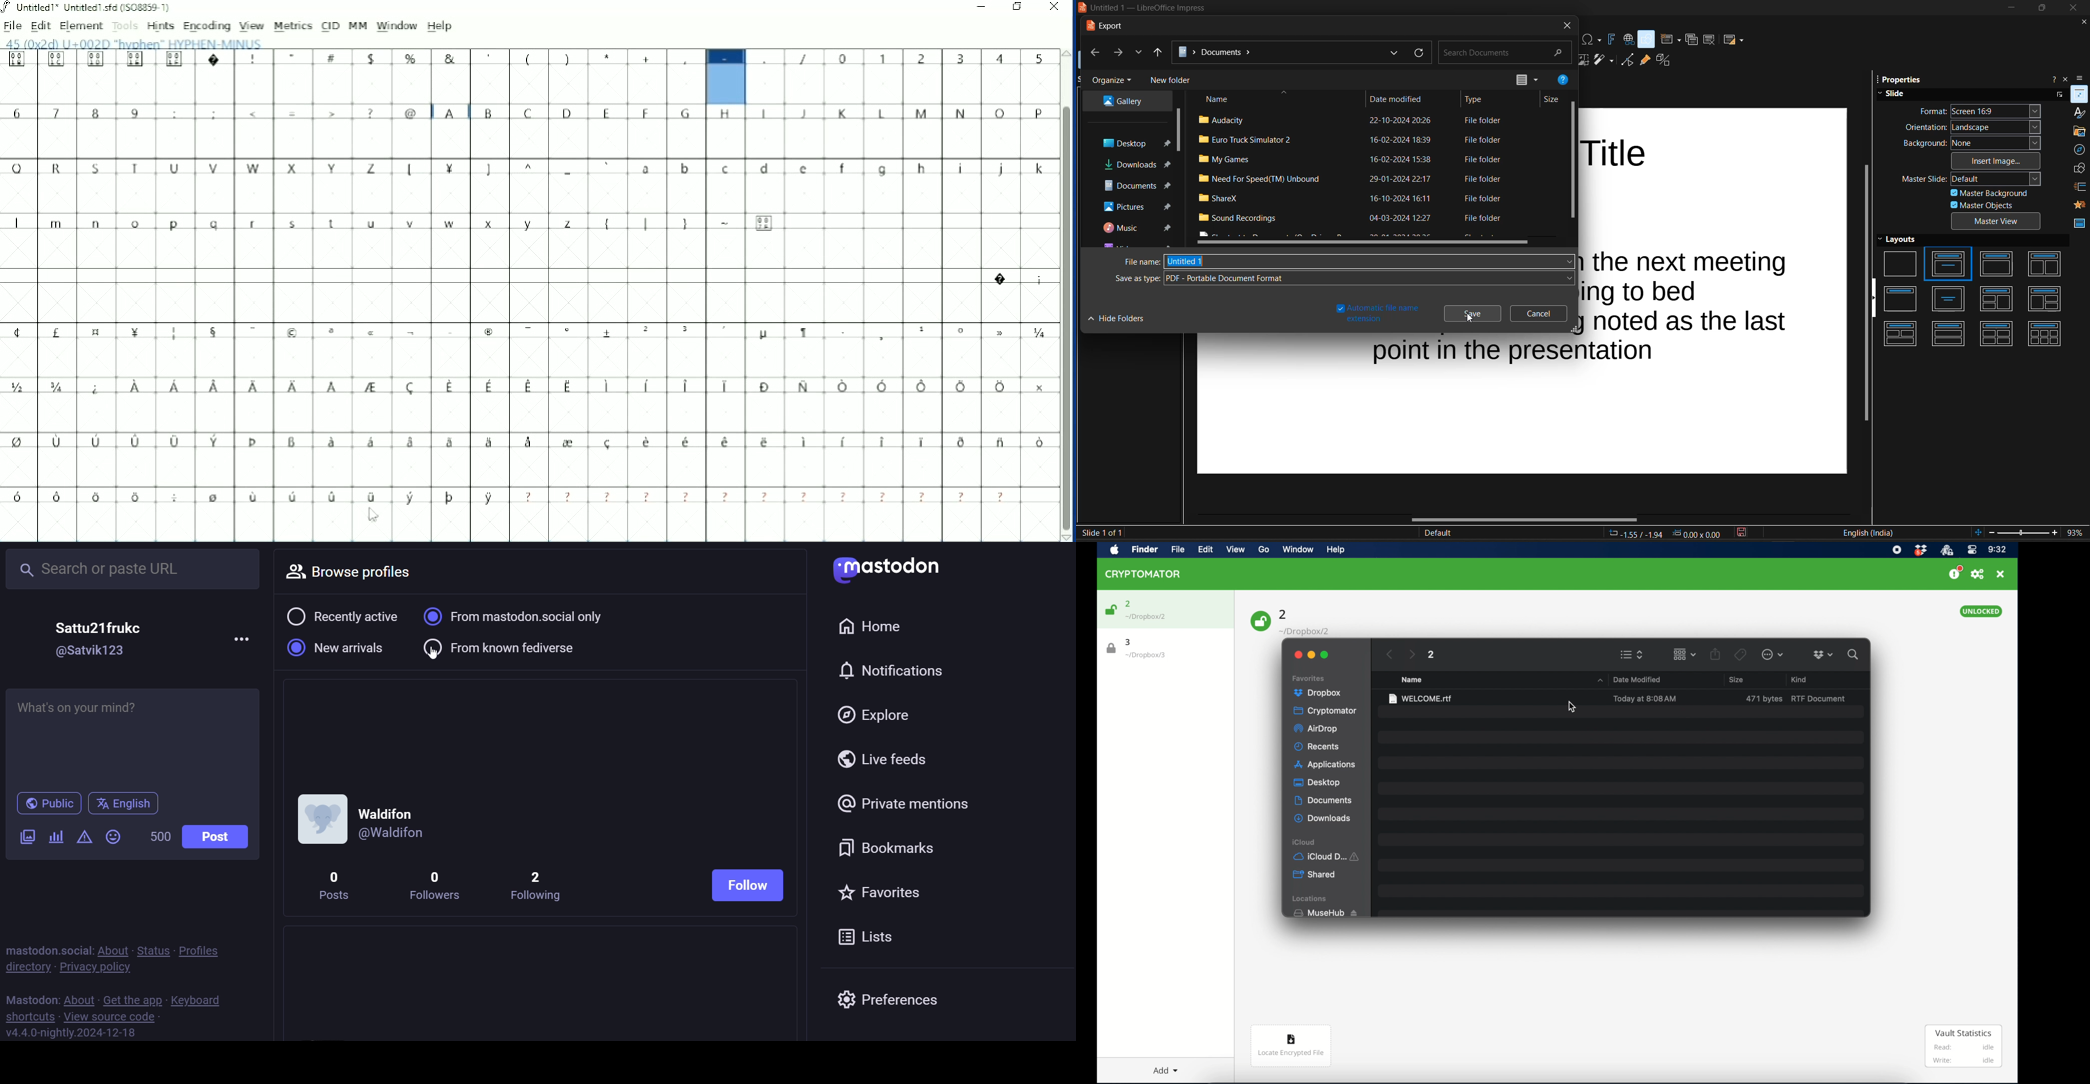 Image resolution: width=2100 pixels, height=1092 pixels. I want to click on lists, so click(872, 940).